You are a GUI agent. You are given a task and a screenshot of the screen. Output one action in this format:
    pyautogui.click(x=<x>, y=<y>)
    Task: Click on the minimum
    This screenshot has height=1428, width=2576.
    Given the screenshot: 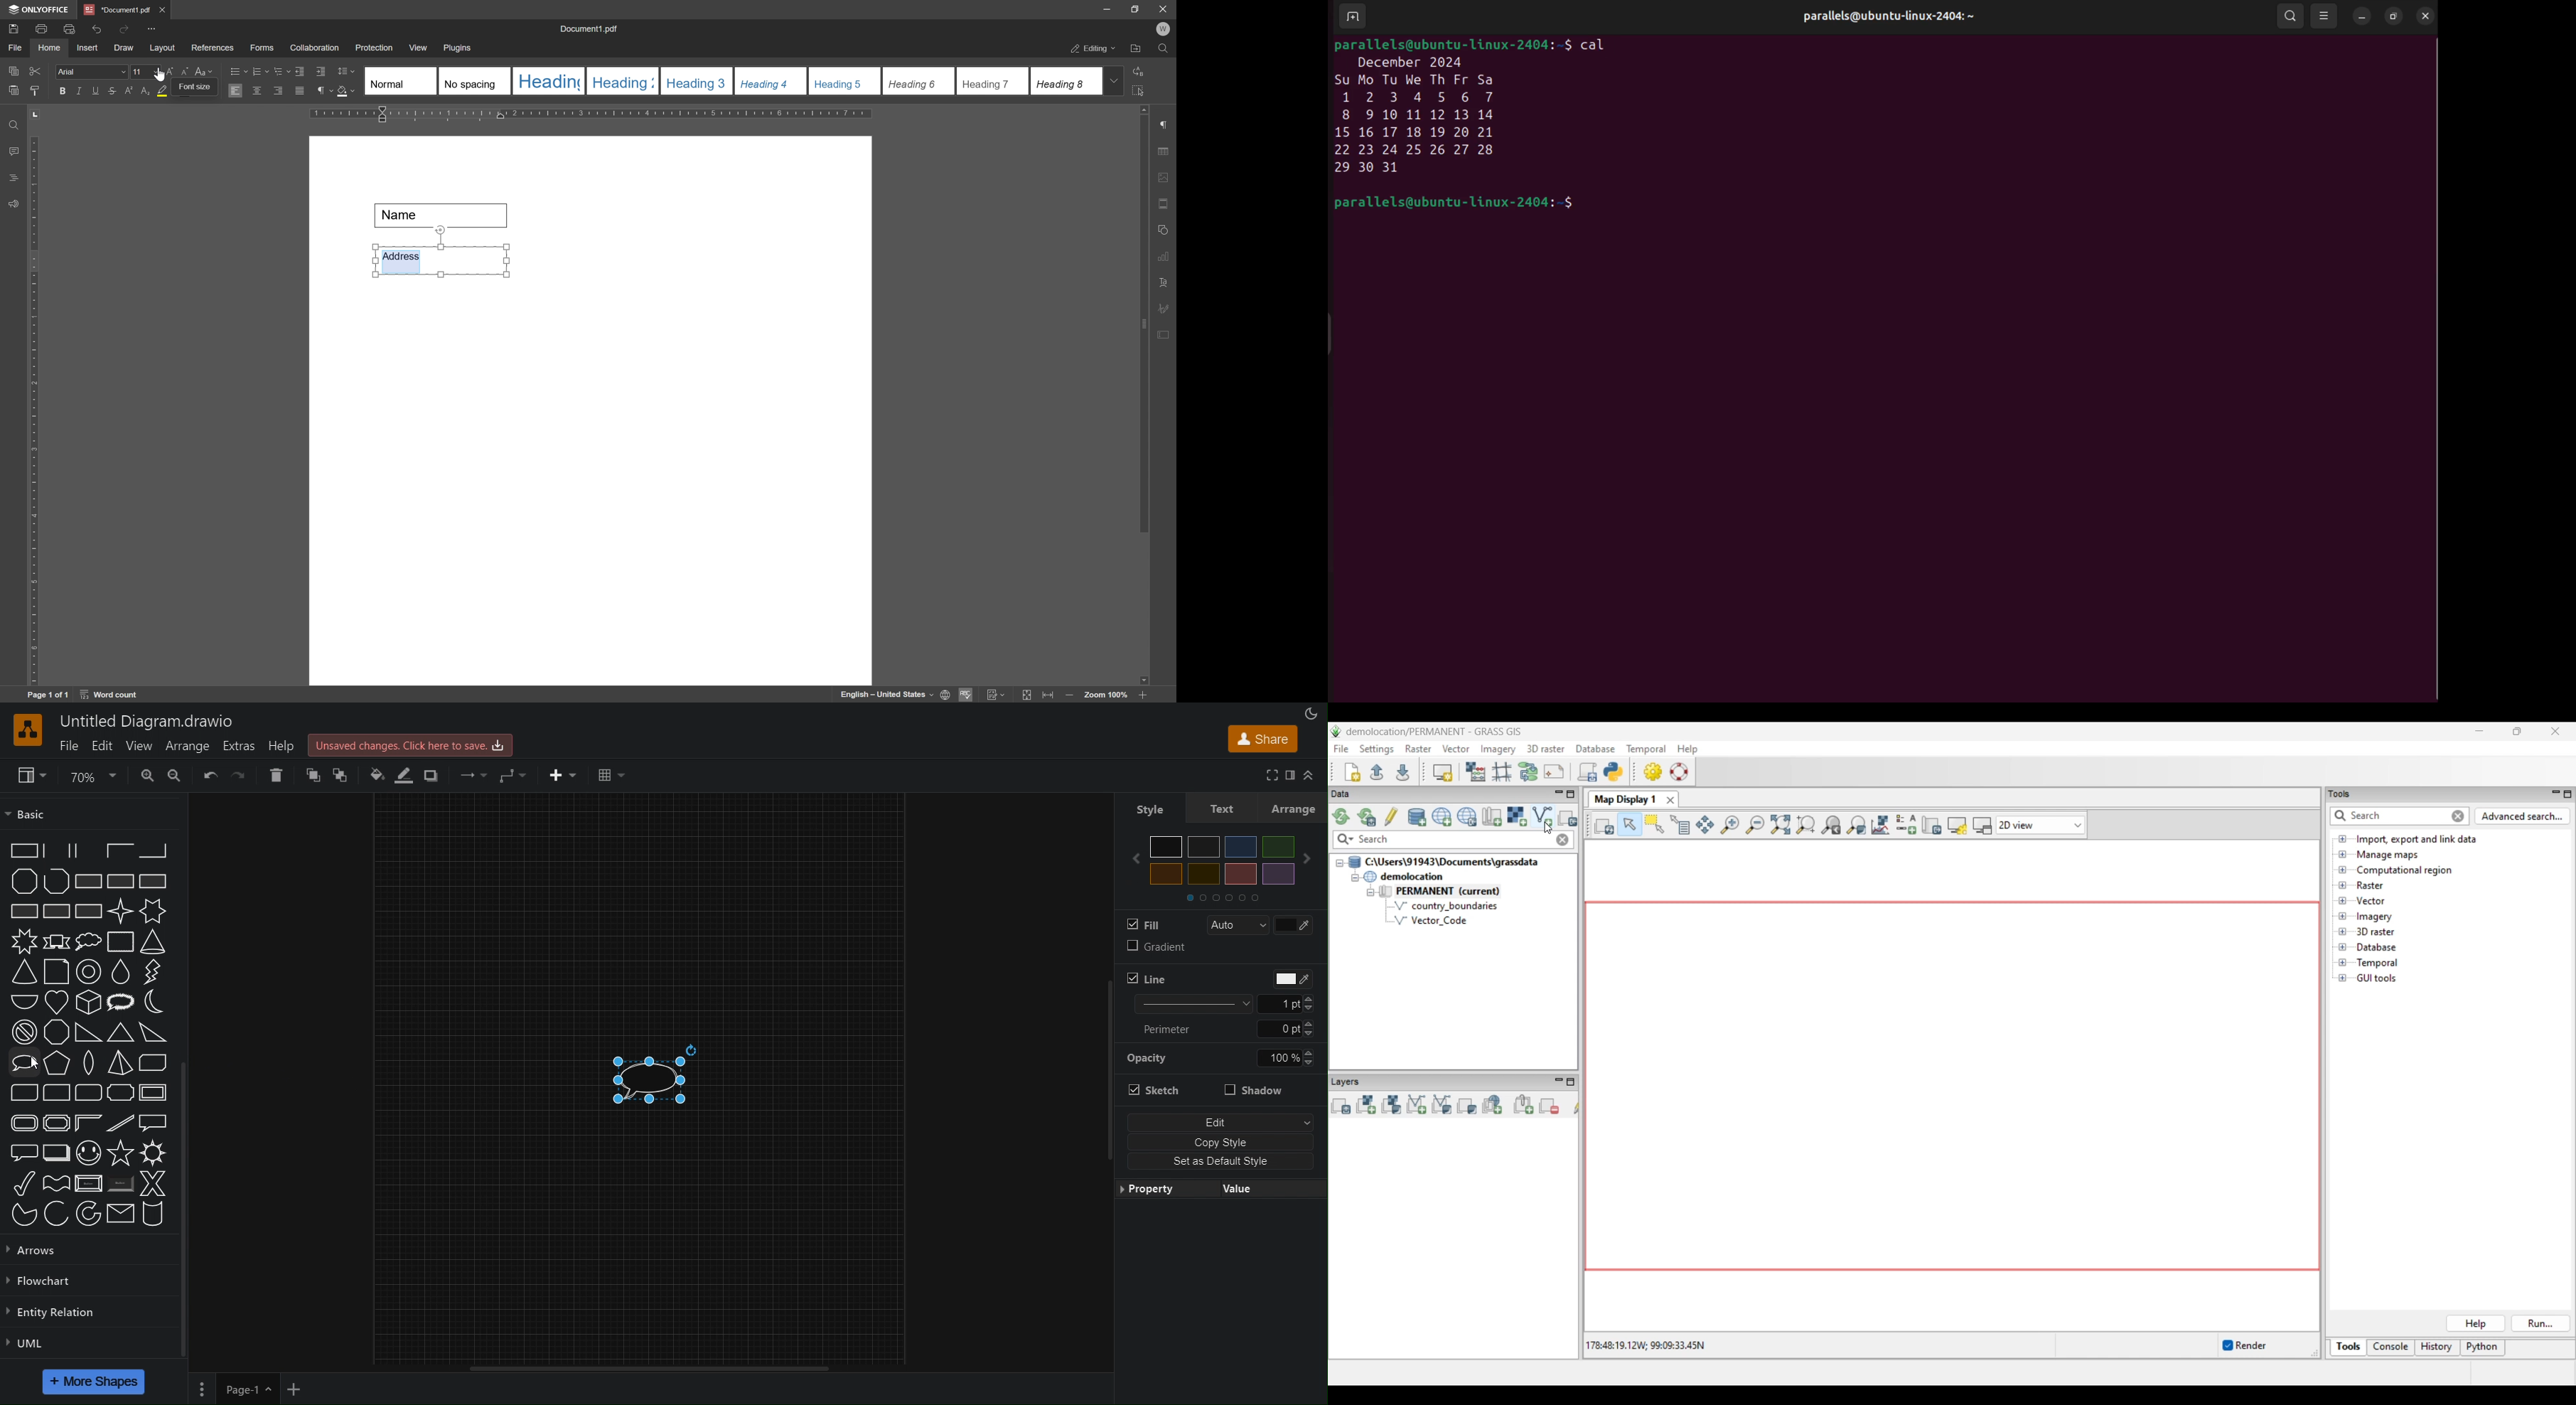 What is the action you would take?
    pyautogui.click(x=2362, y=16)
    